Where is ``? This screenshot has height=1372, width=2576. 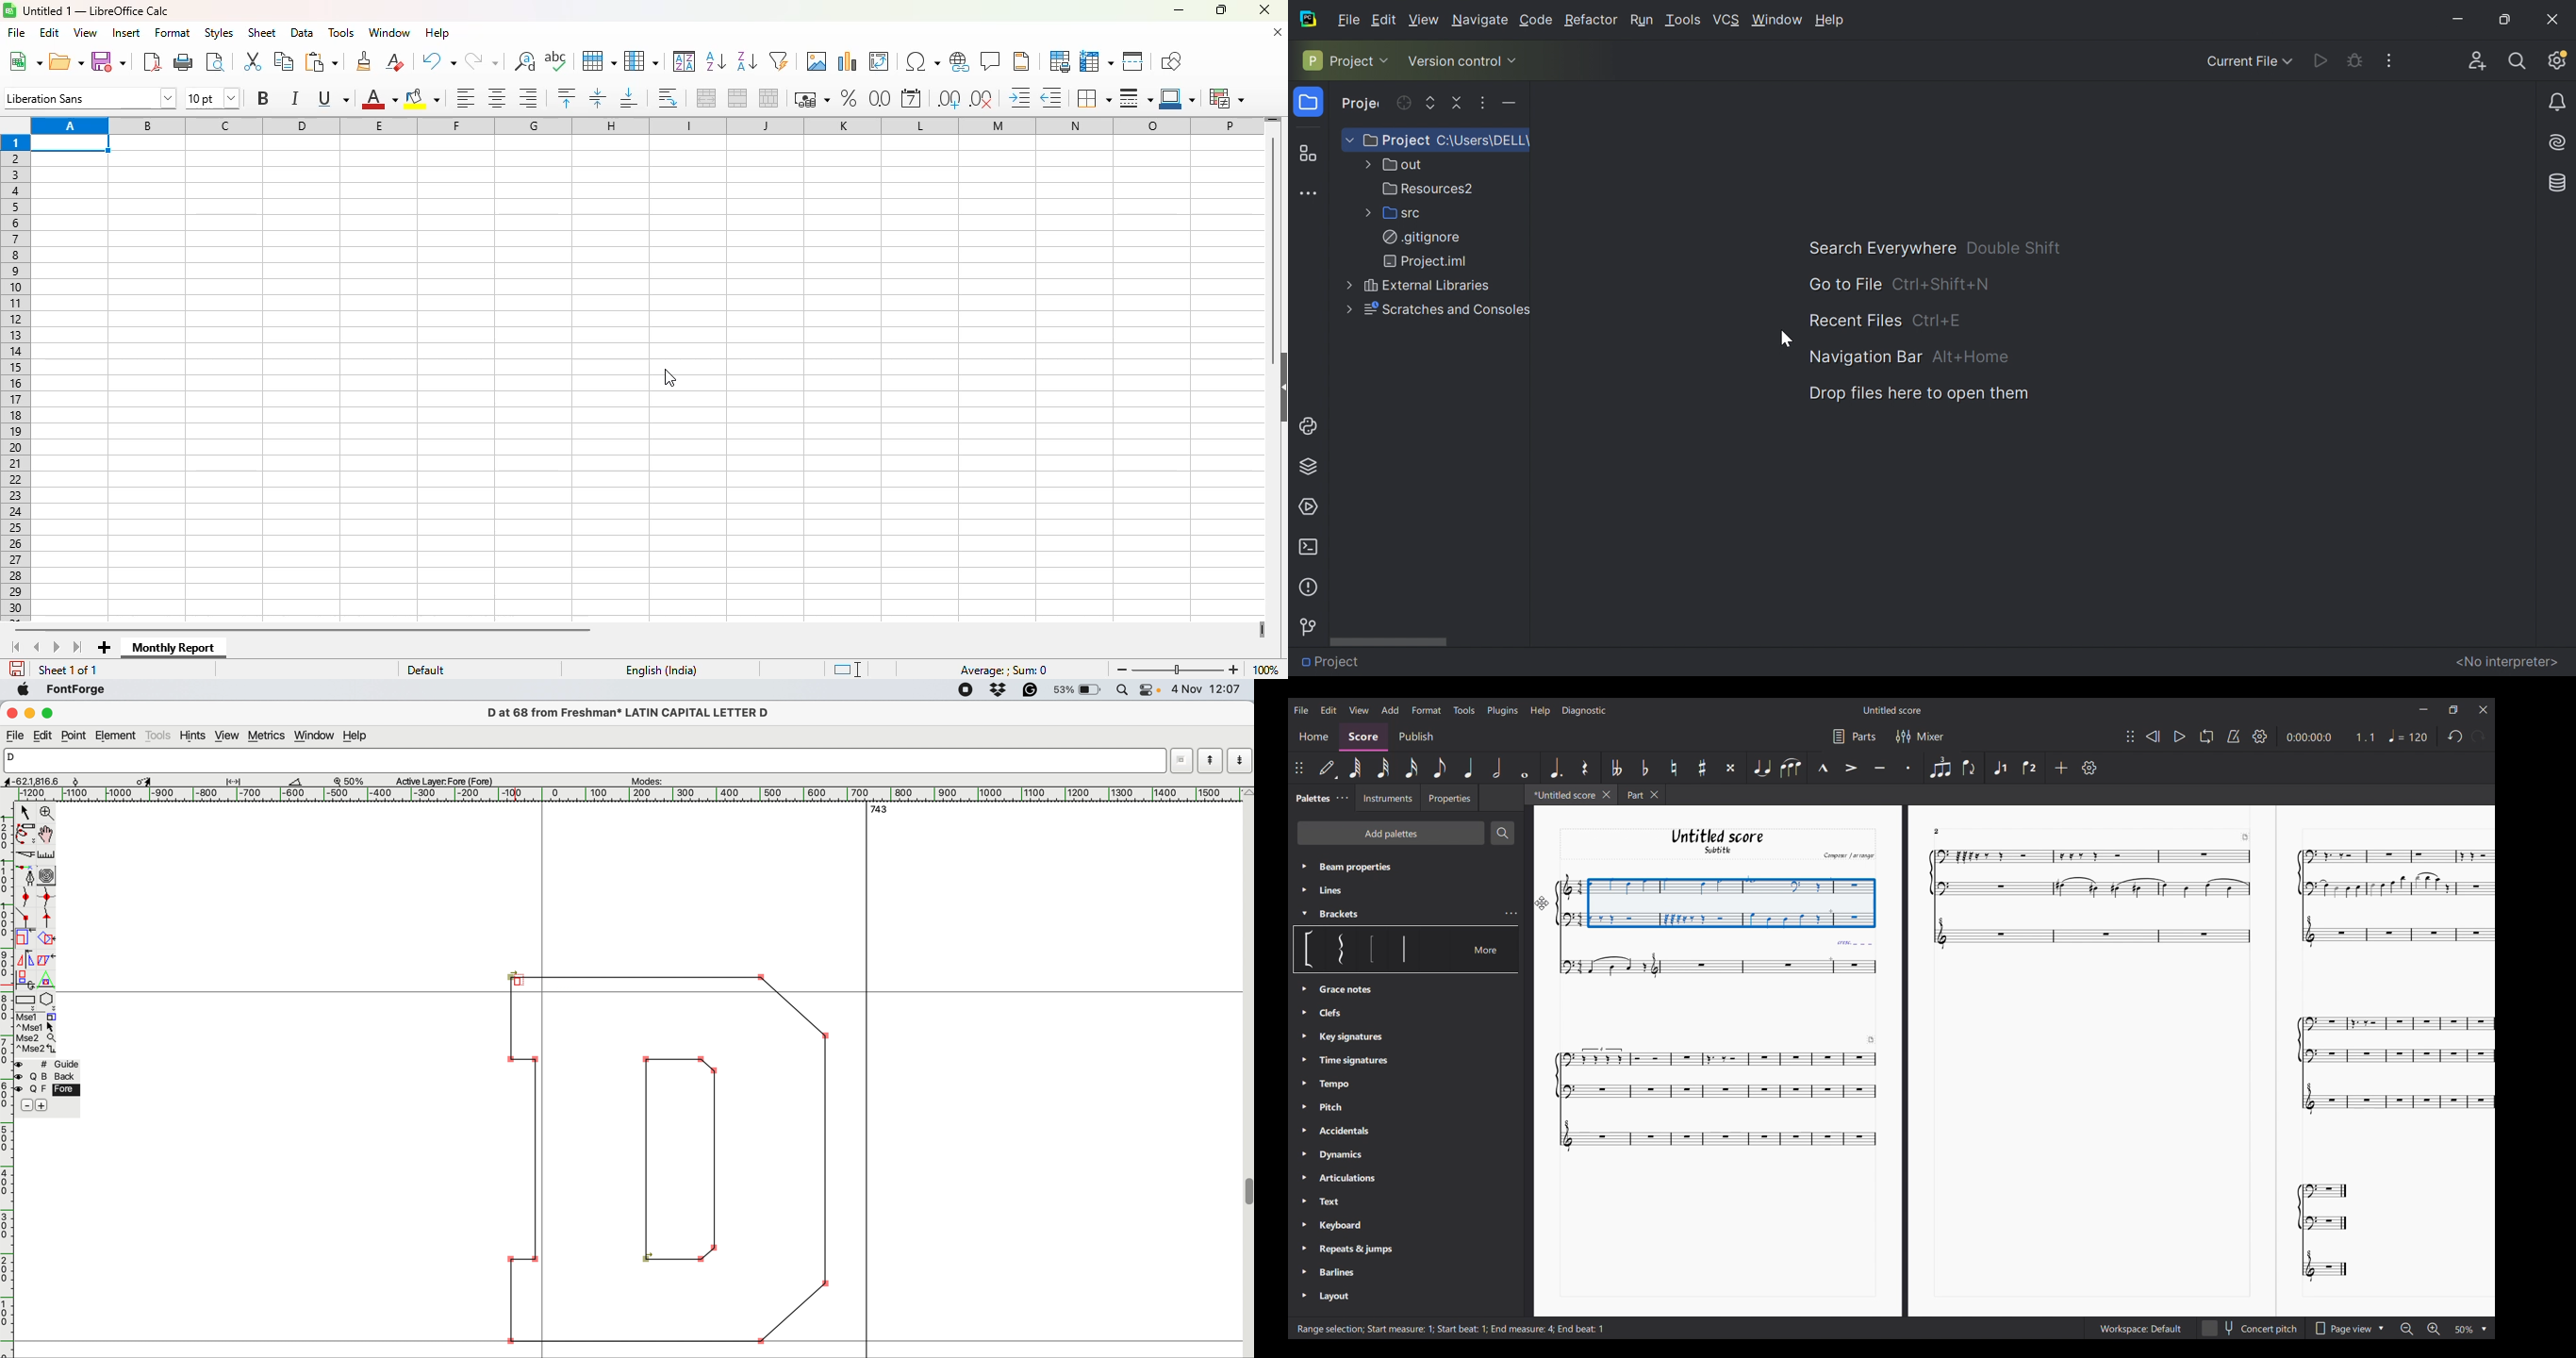  is located at coordinates (1299, 865).